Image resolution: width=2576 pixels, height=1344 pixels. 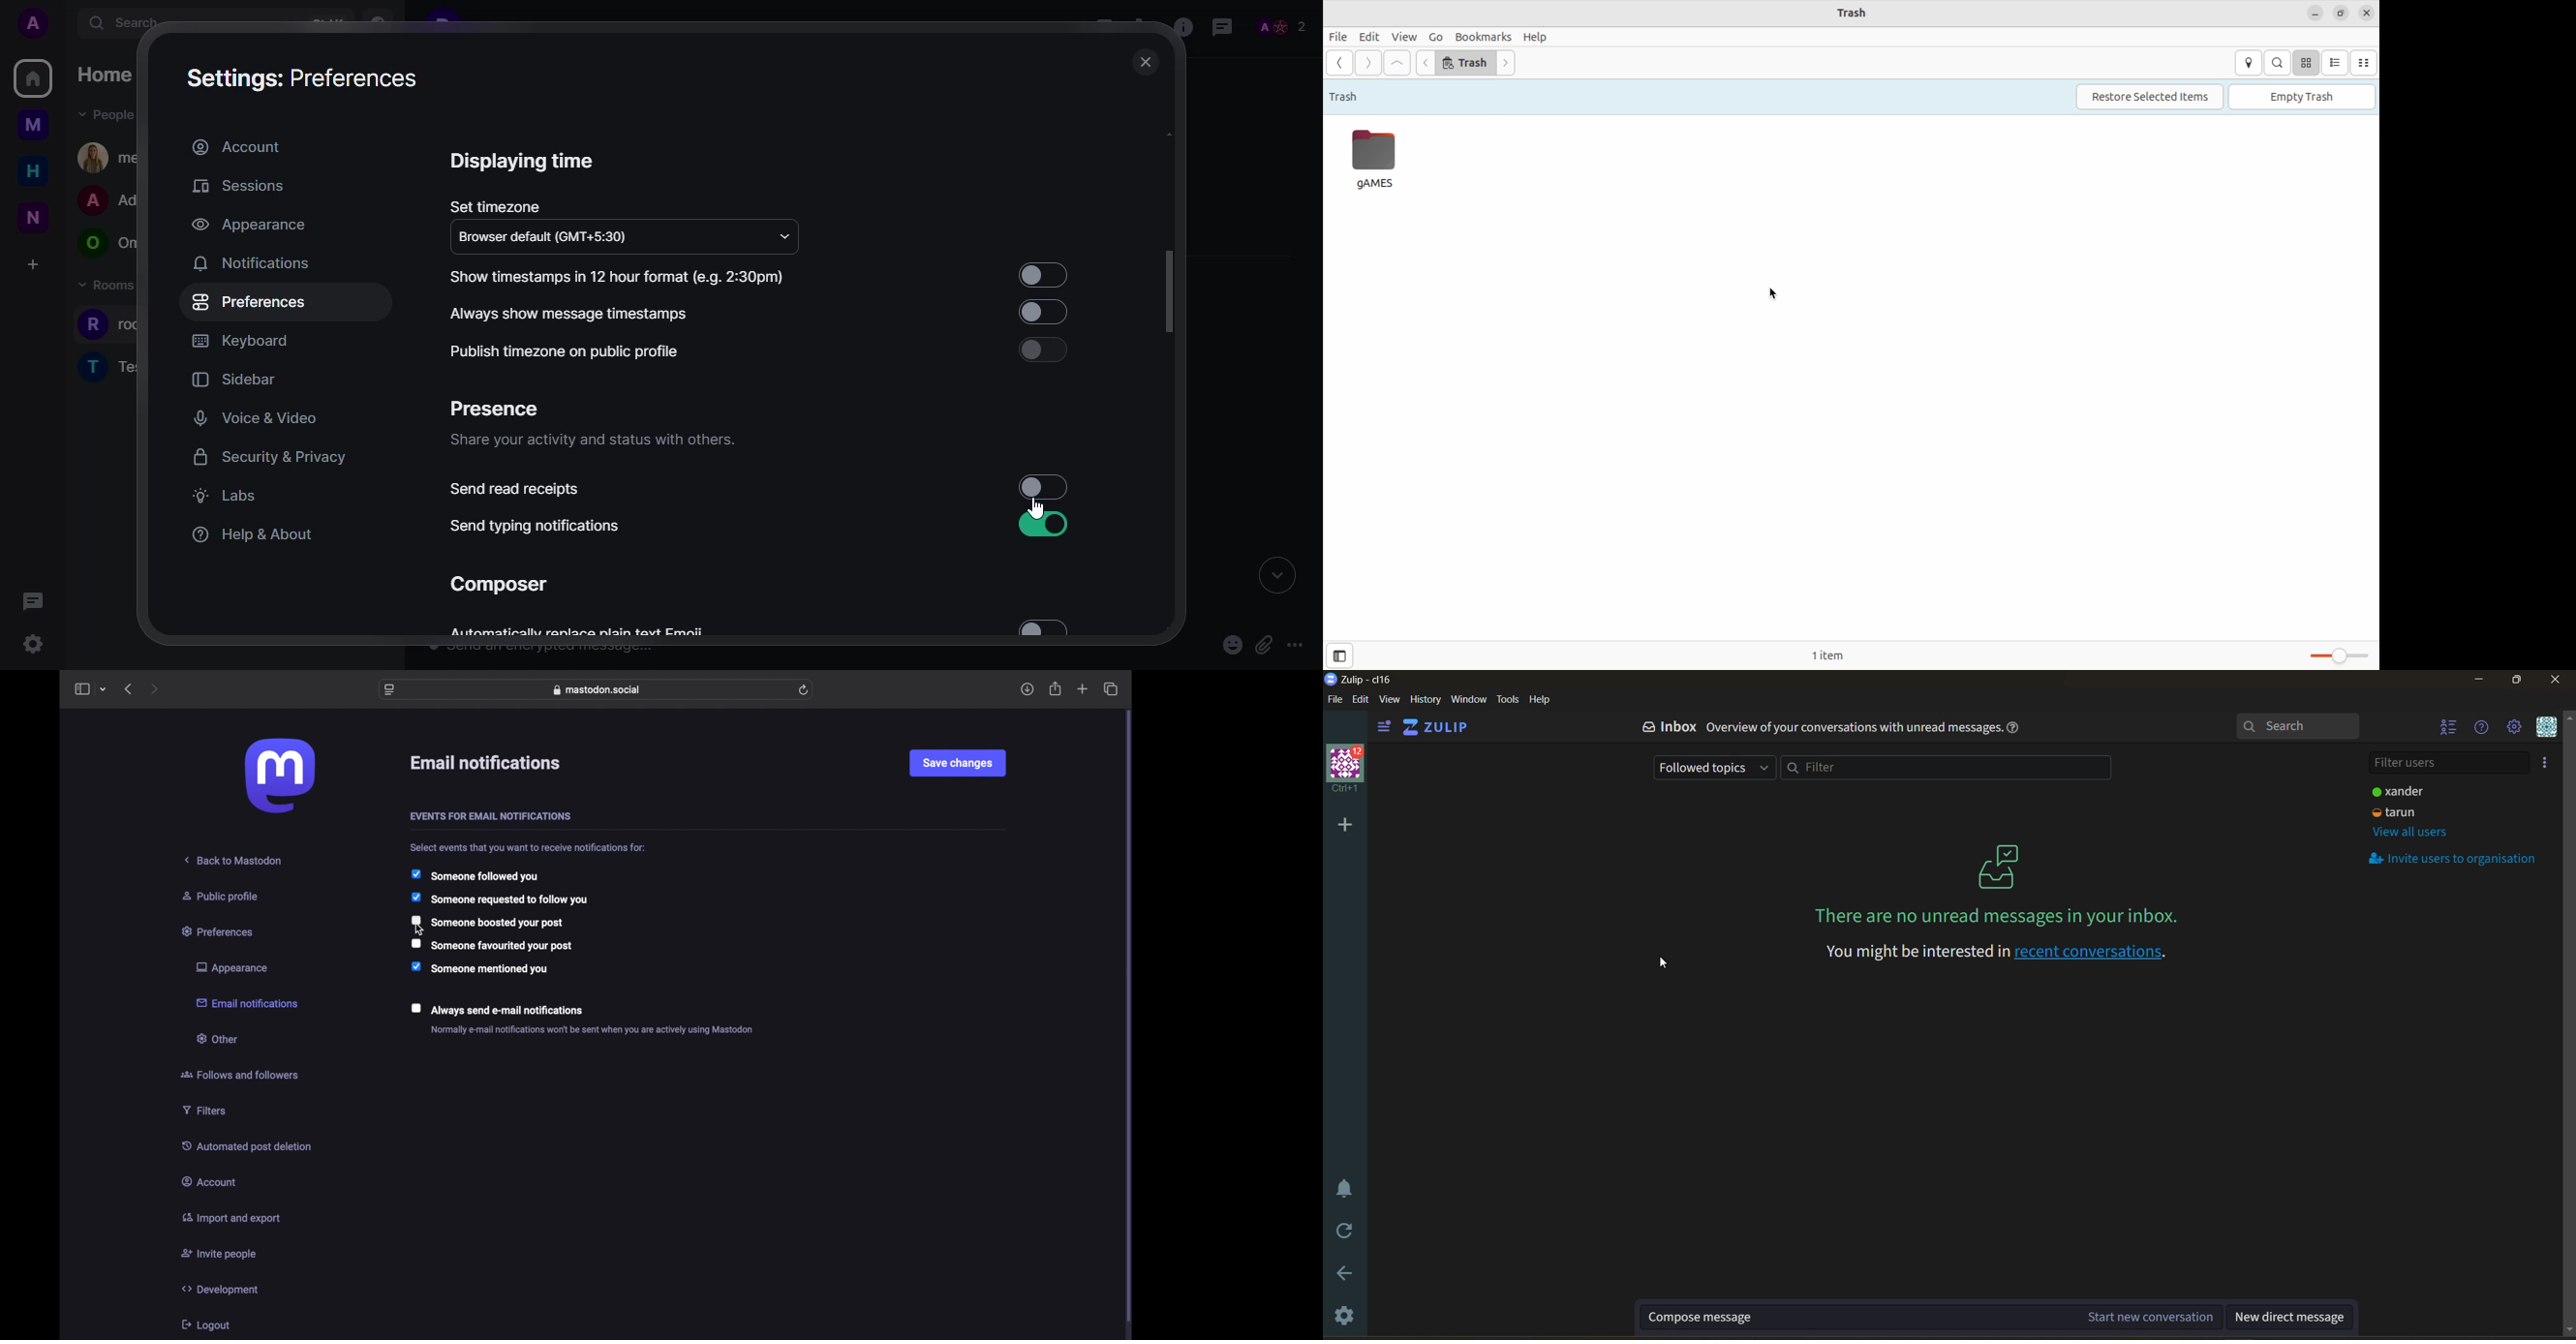 I want to click on import and export, so click(x=231, y=1218).